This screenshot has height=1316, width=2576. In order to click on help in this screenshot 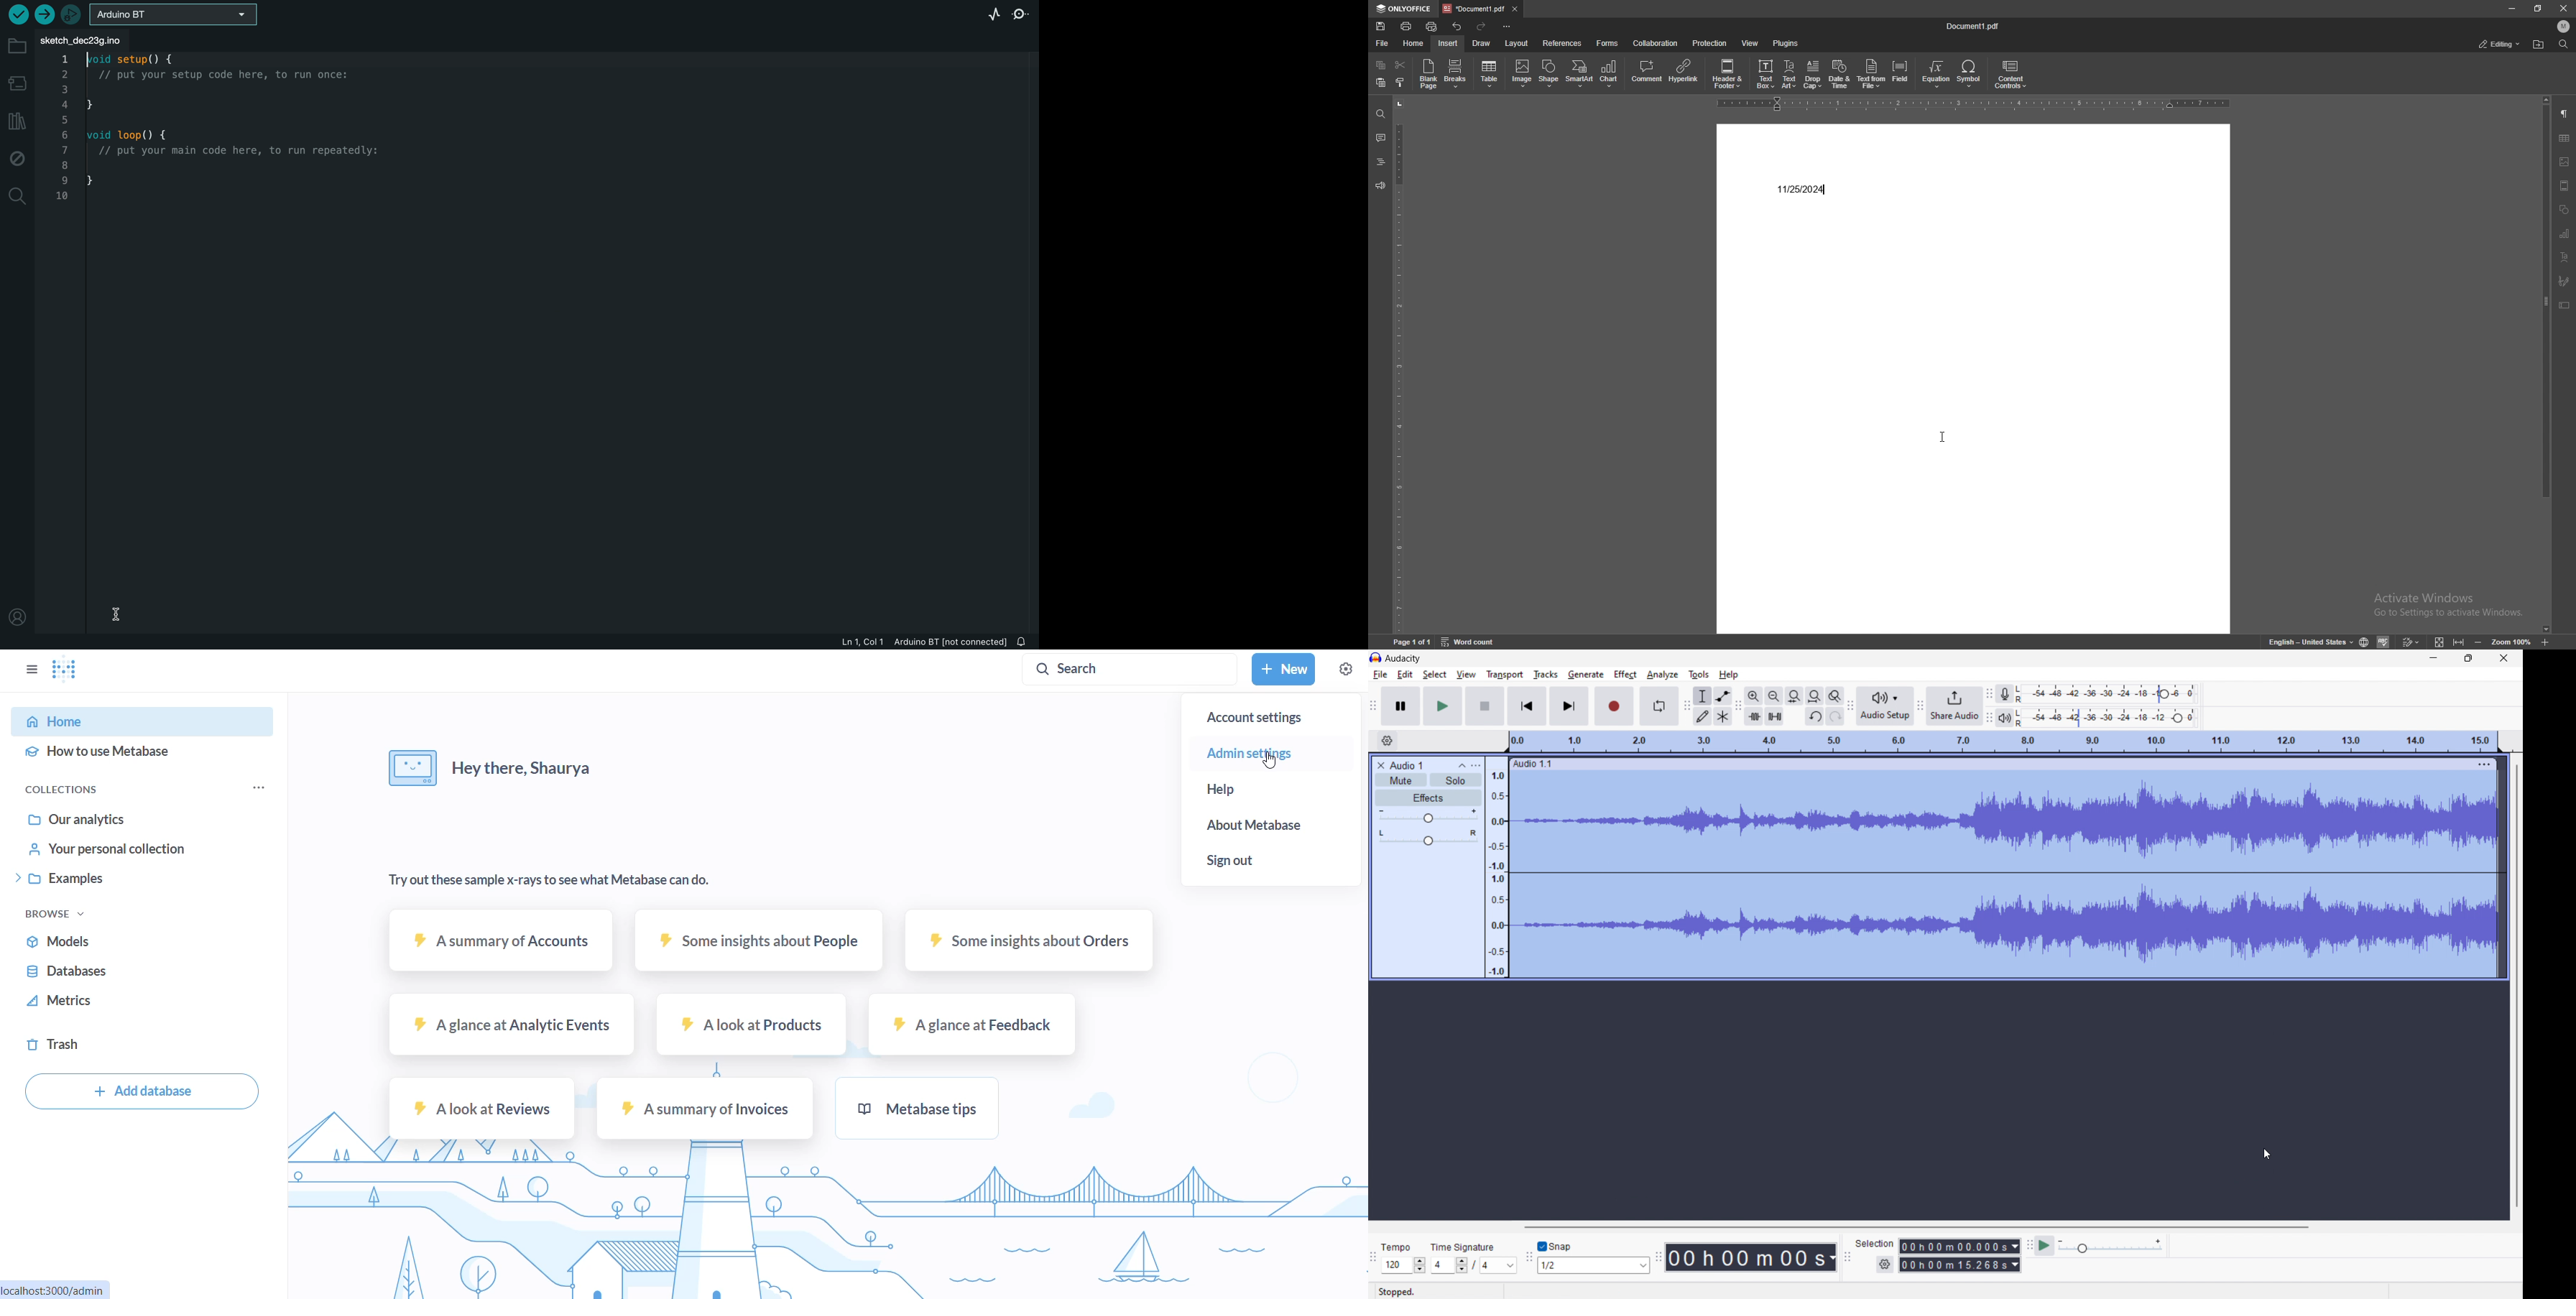, I will do `click(1730, 675)`.